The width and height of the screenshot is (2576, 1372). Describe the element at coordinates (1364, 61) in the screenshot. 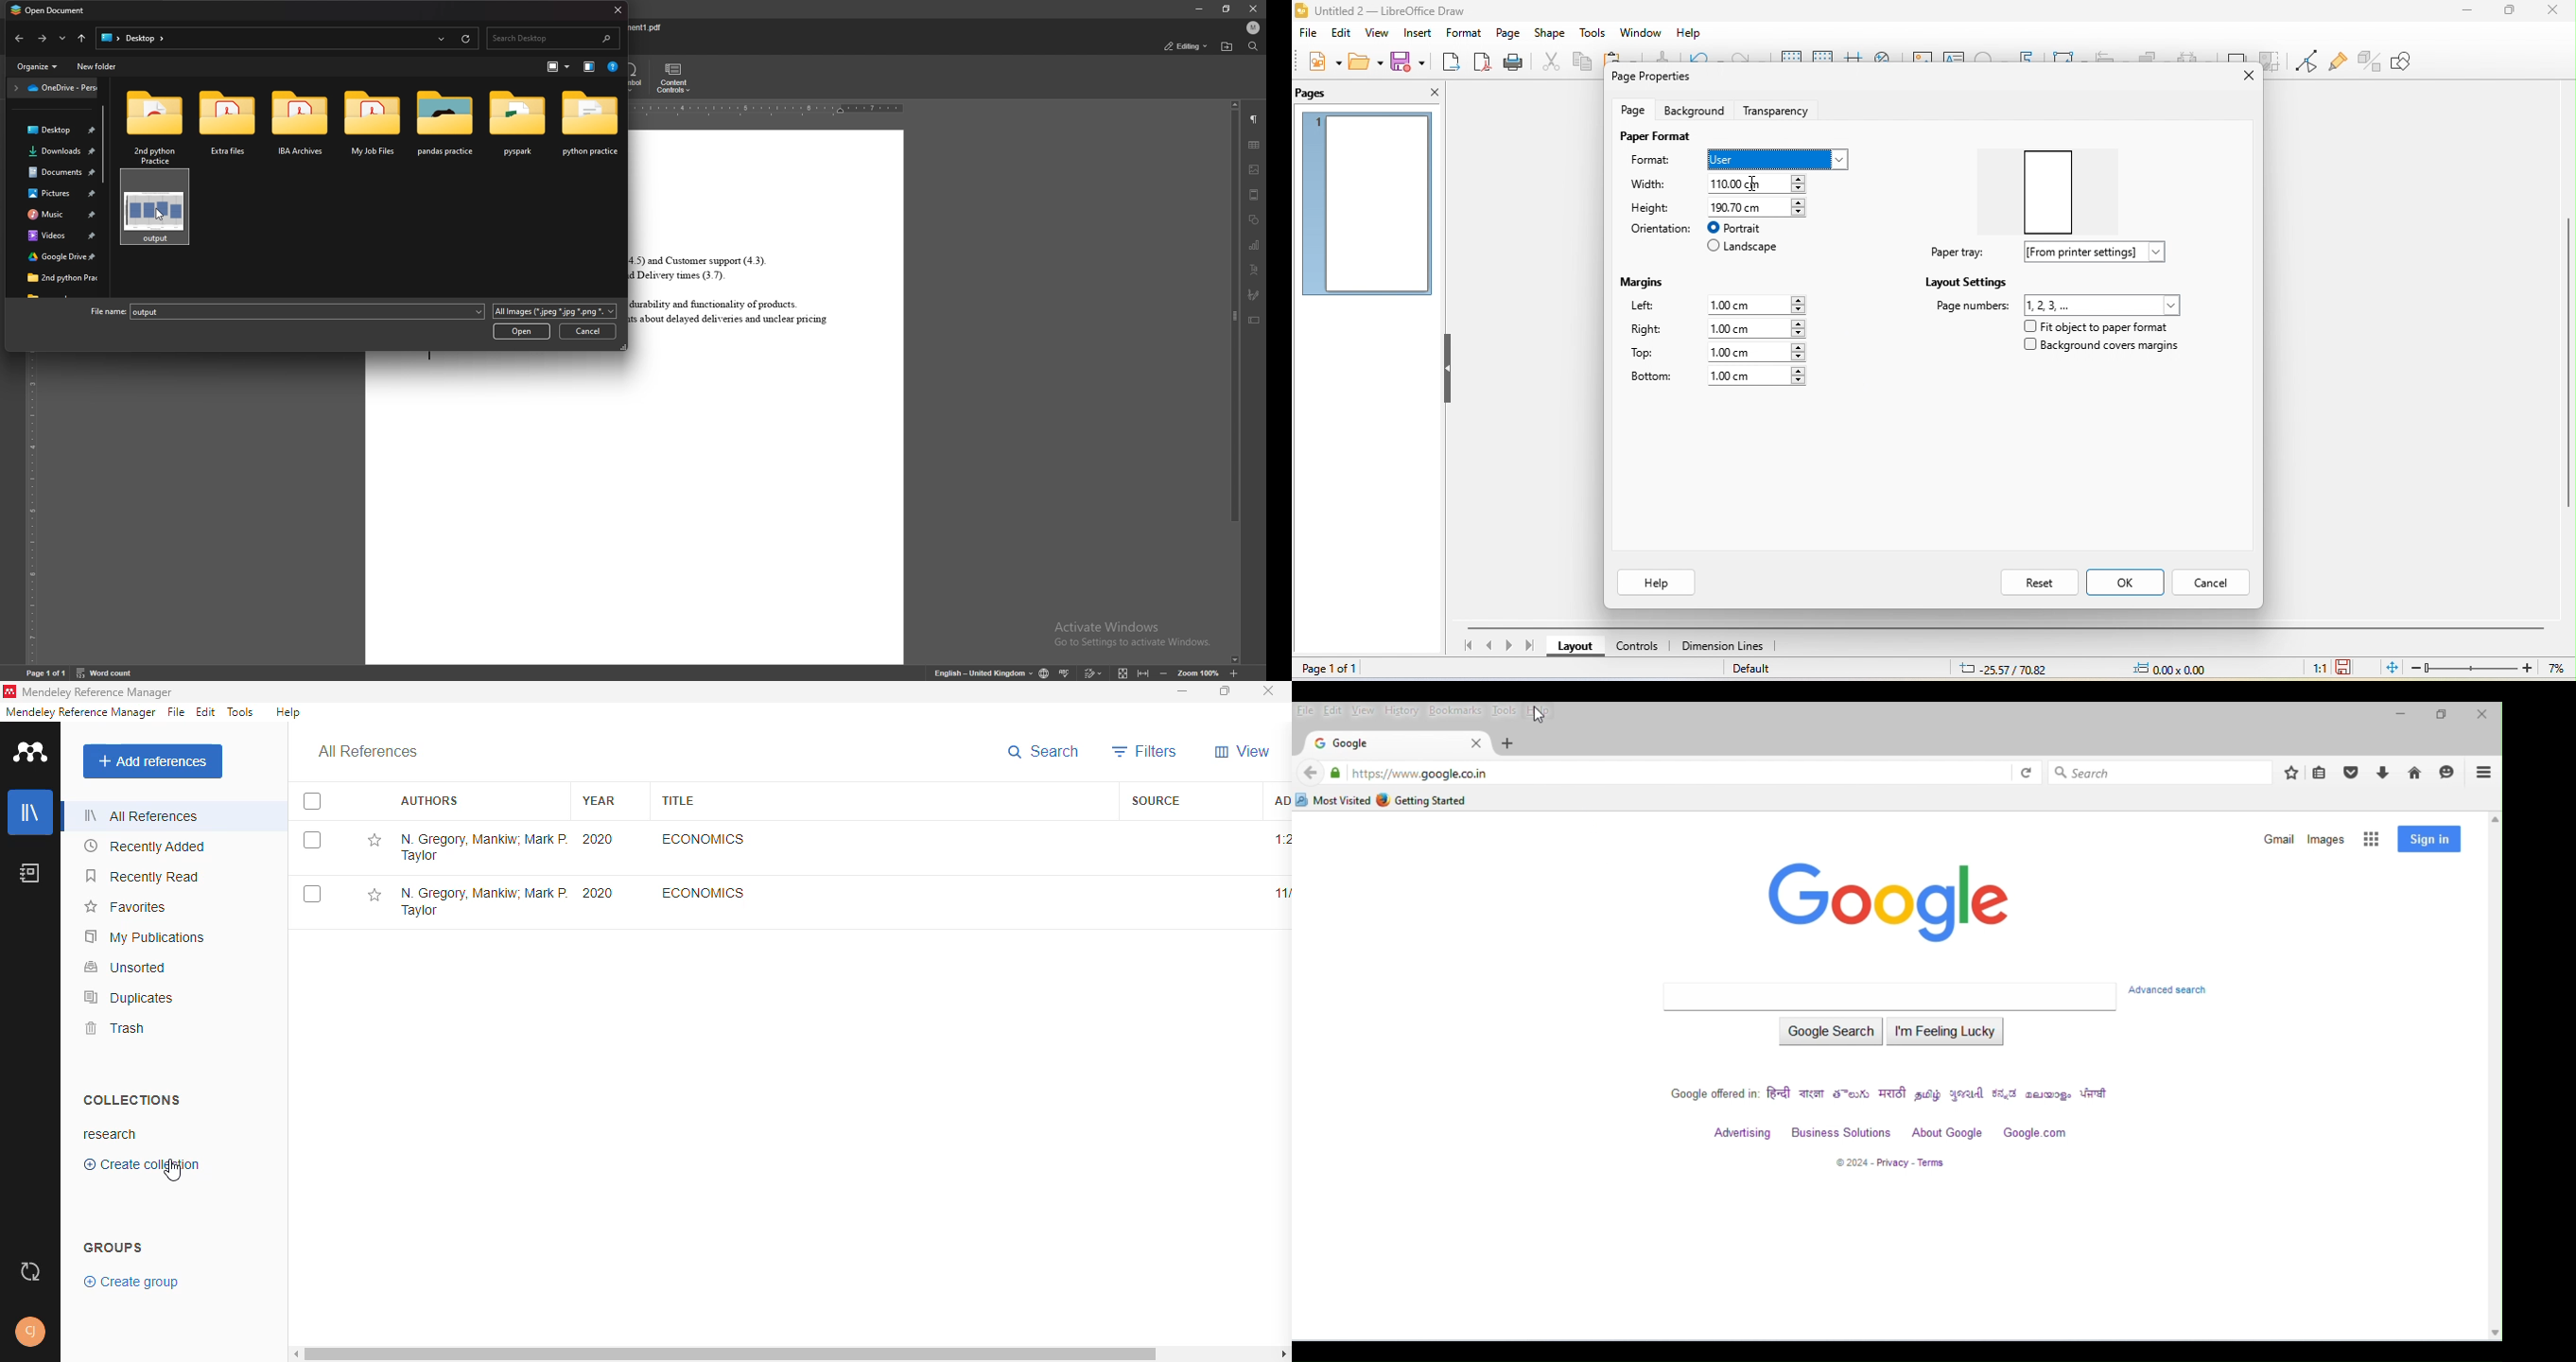

I see `open` at that location.